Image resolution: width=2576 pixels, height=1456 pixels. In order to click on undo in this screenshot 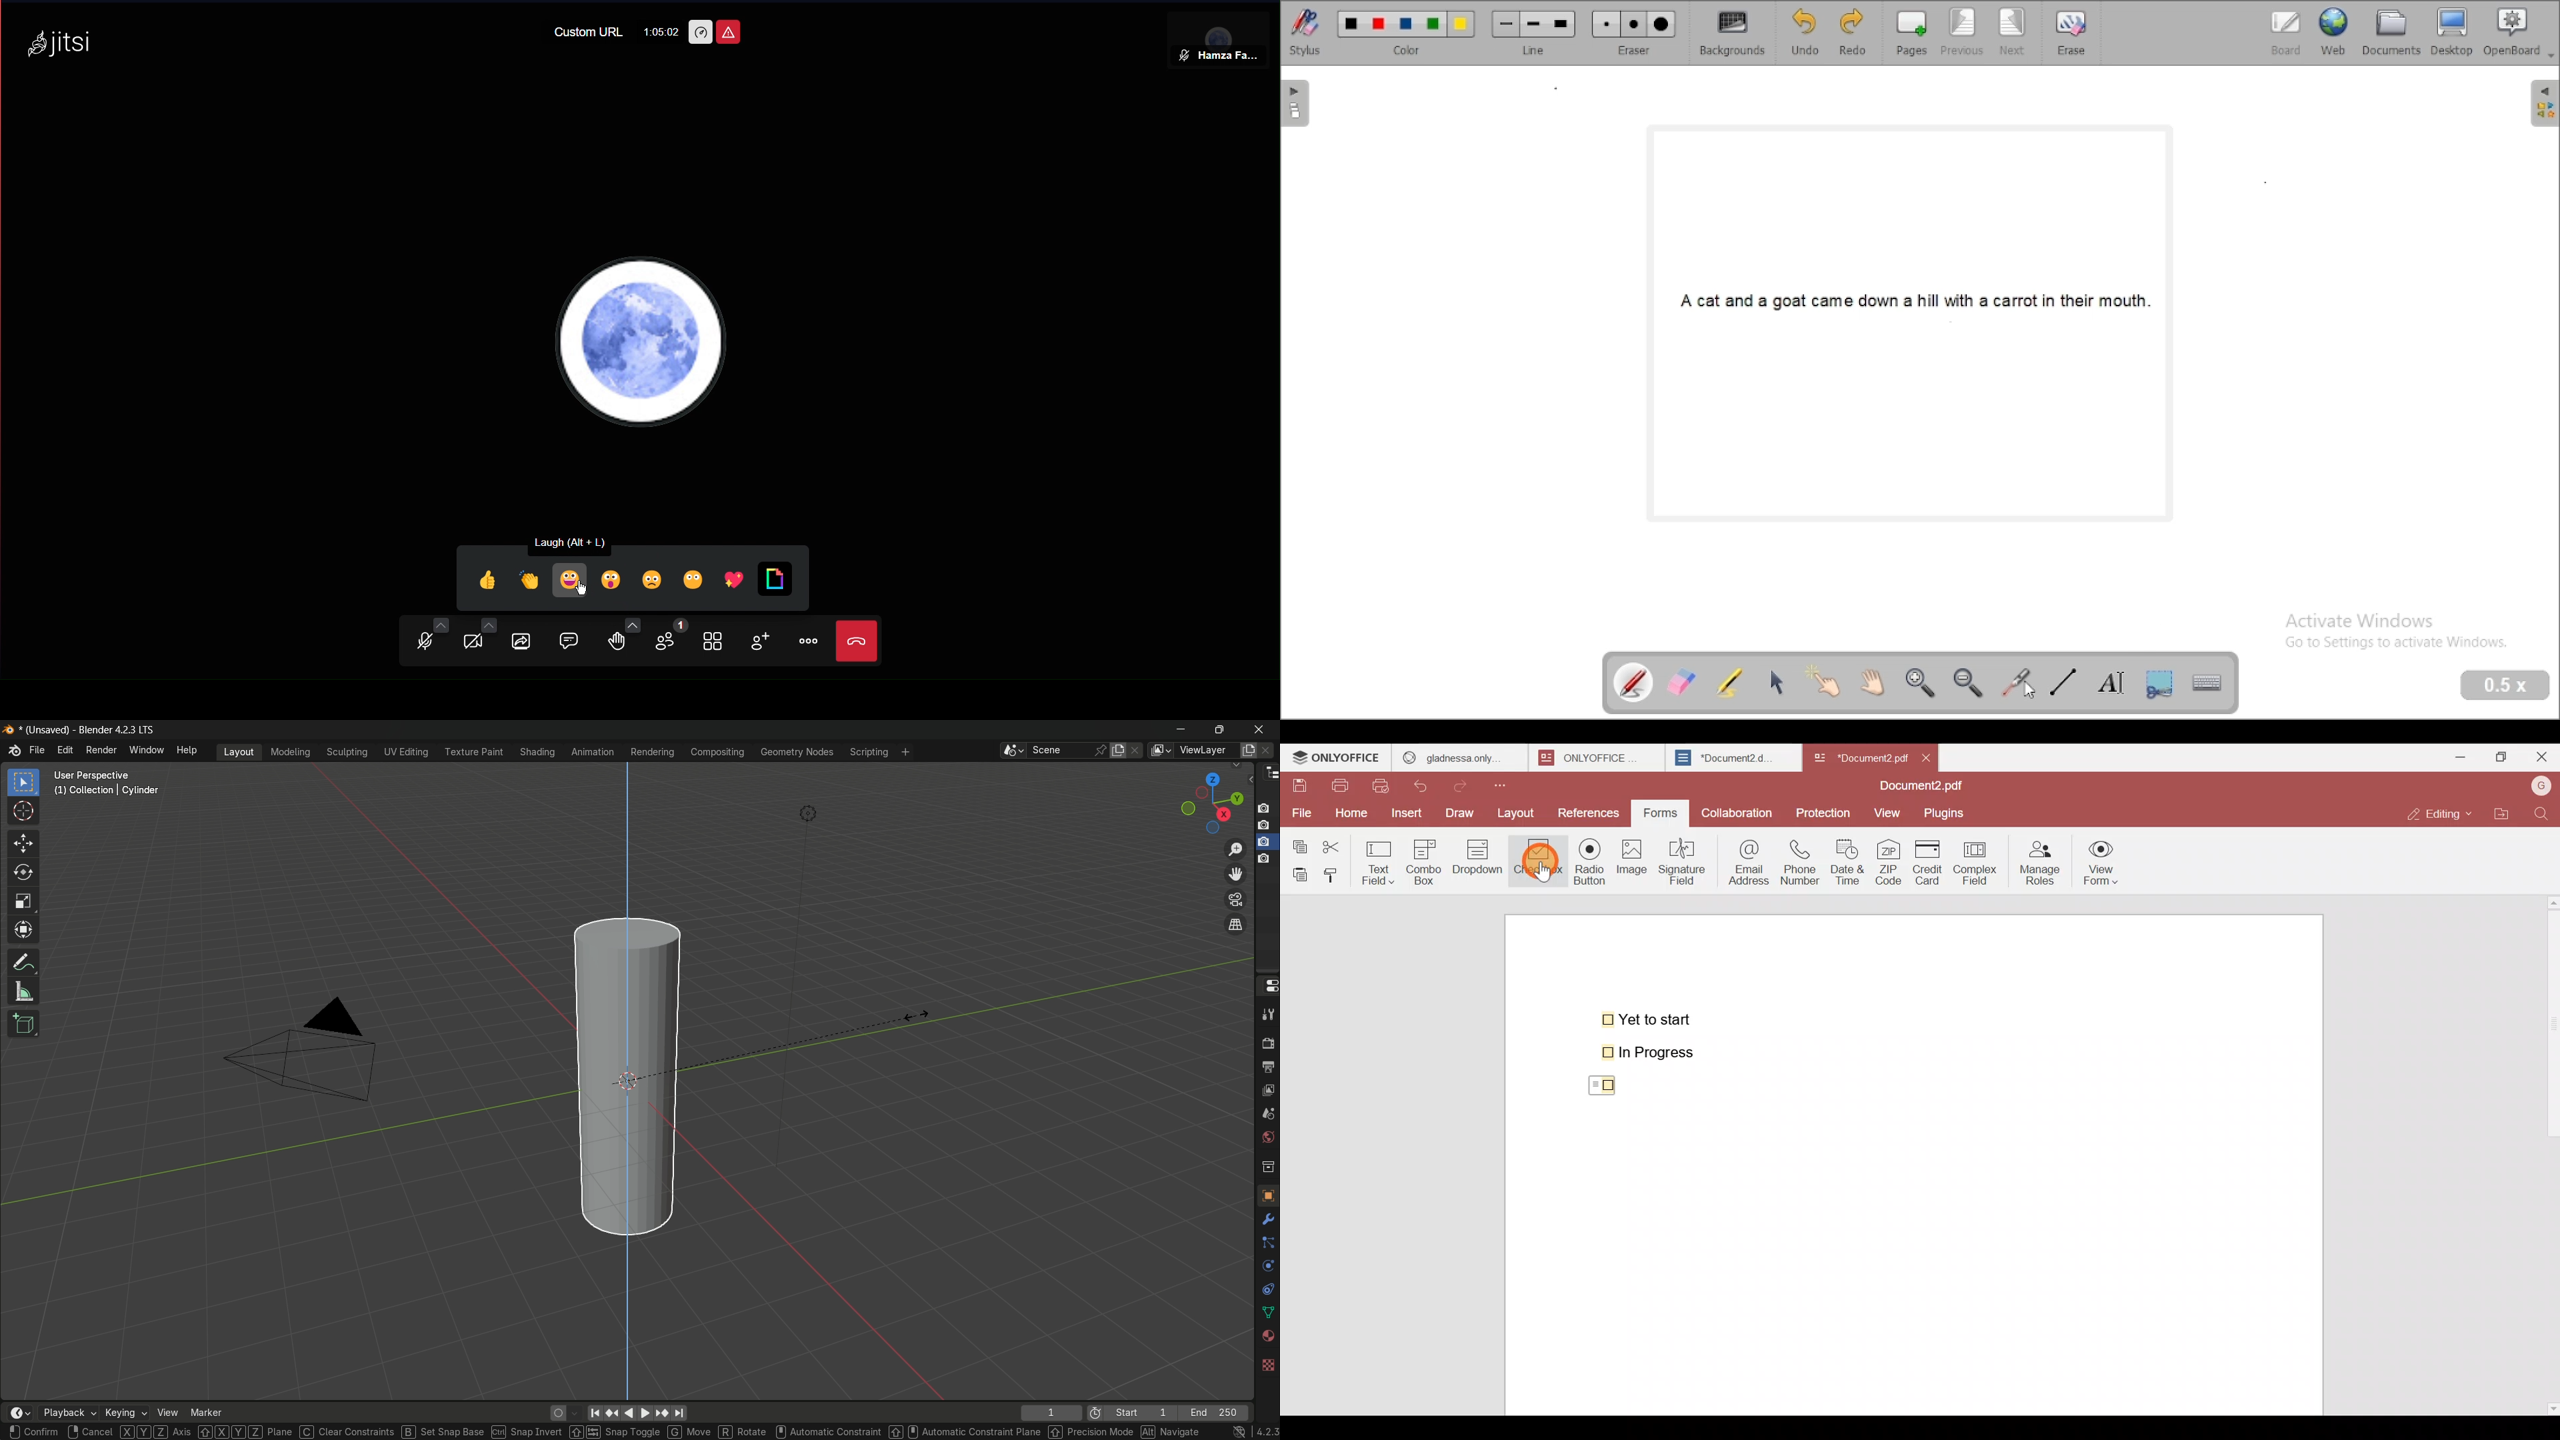, I will do `click(1805, 33)`.